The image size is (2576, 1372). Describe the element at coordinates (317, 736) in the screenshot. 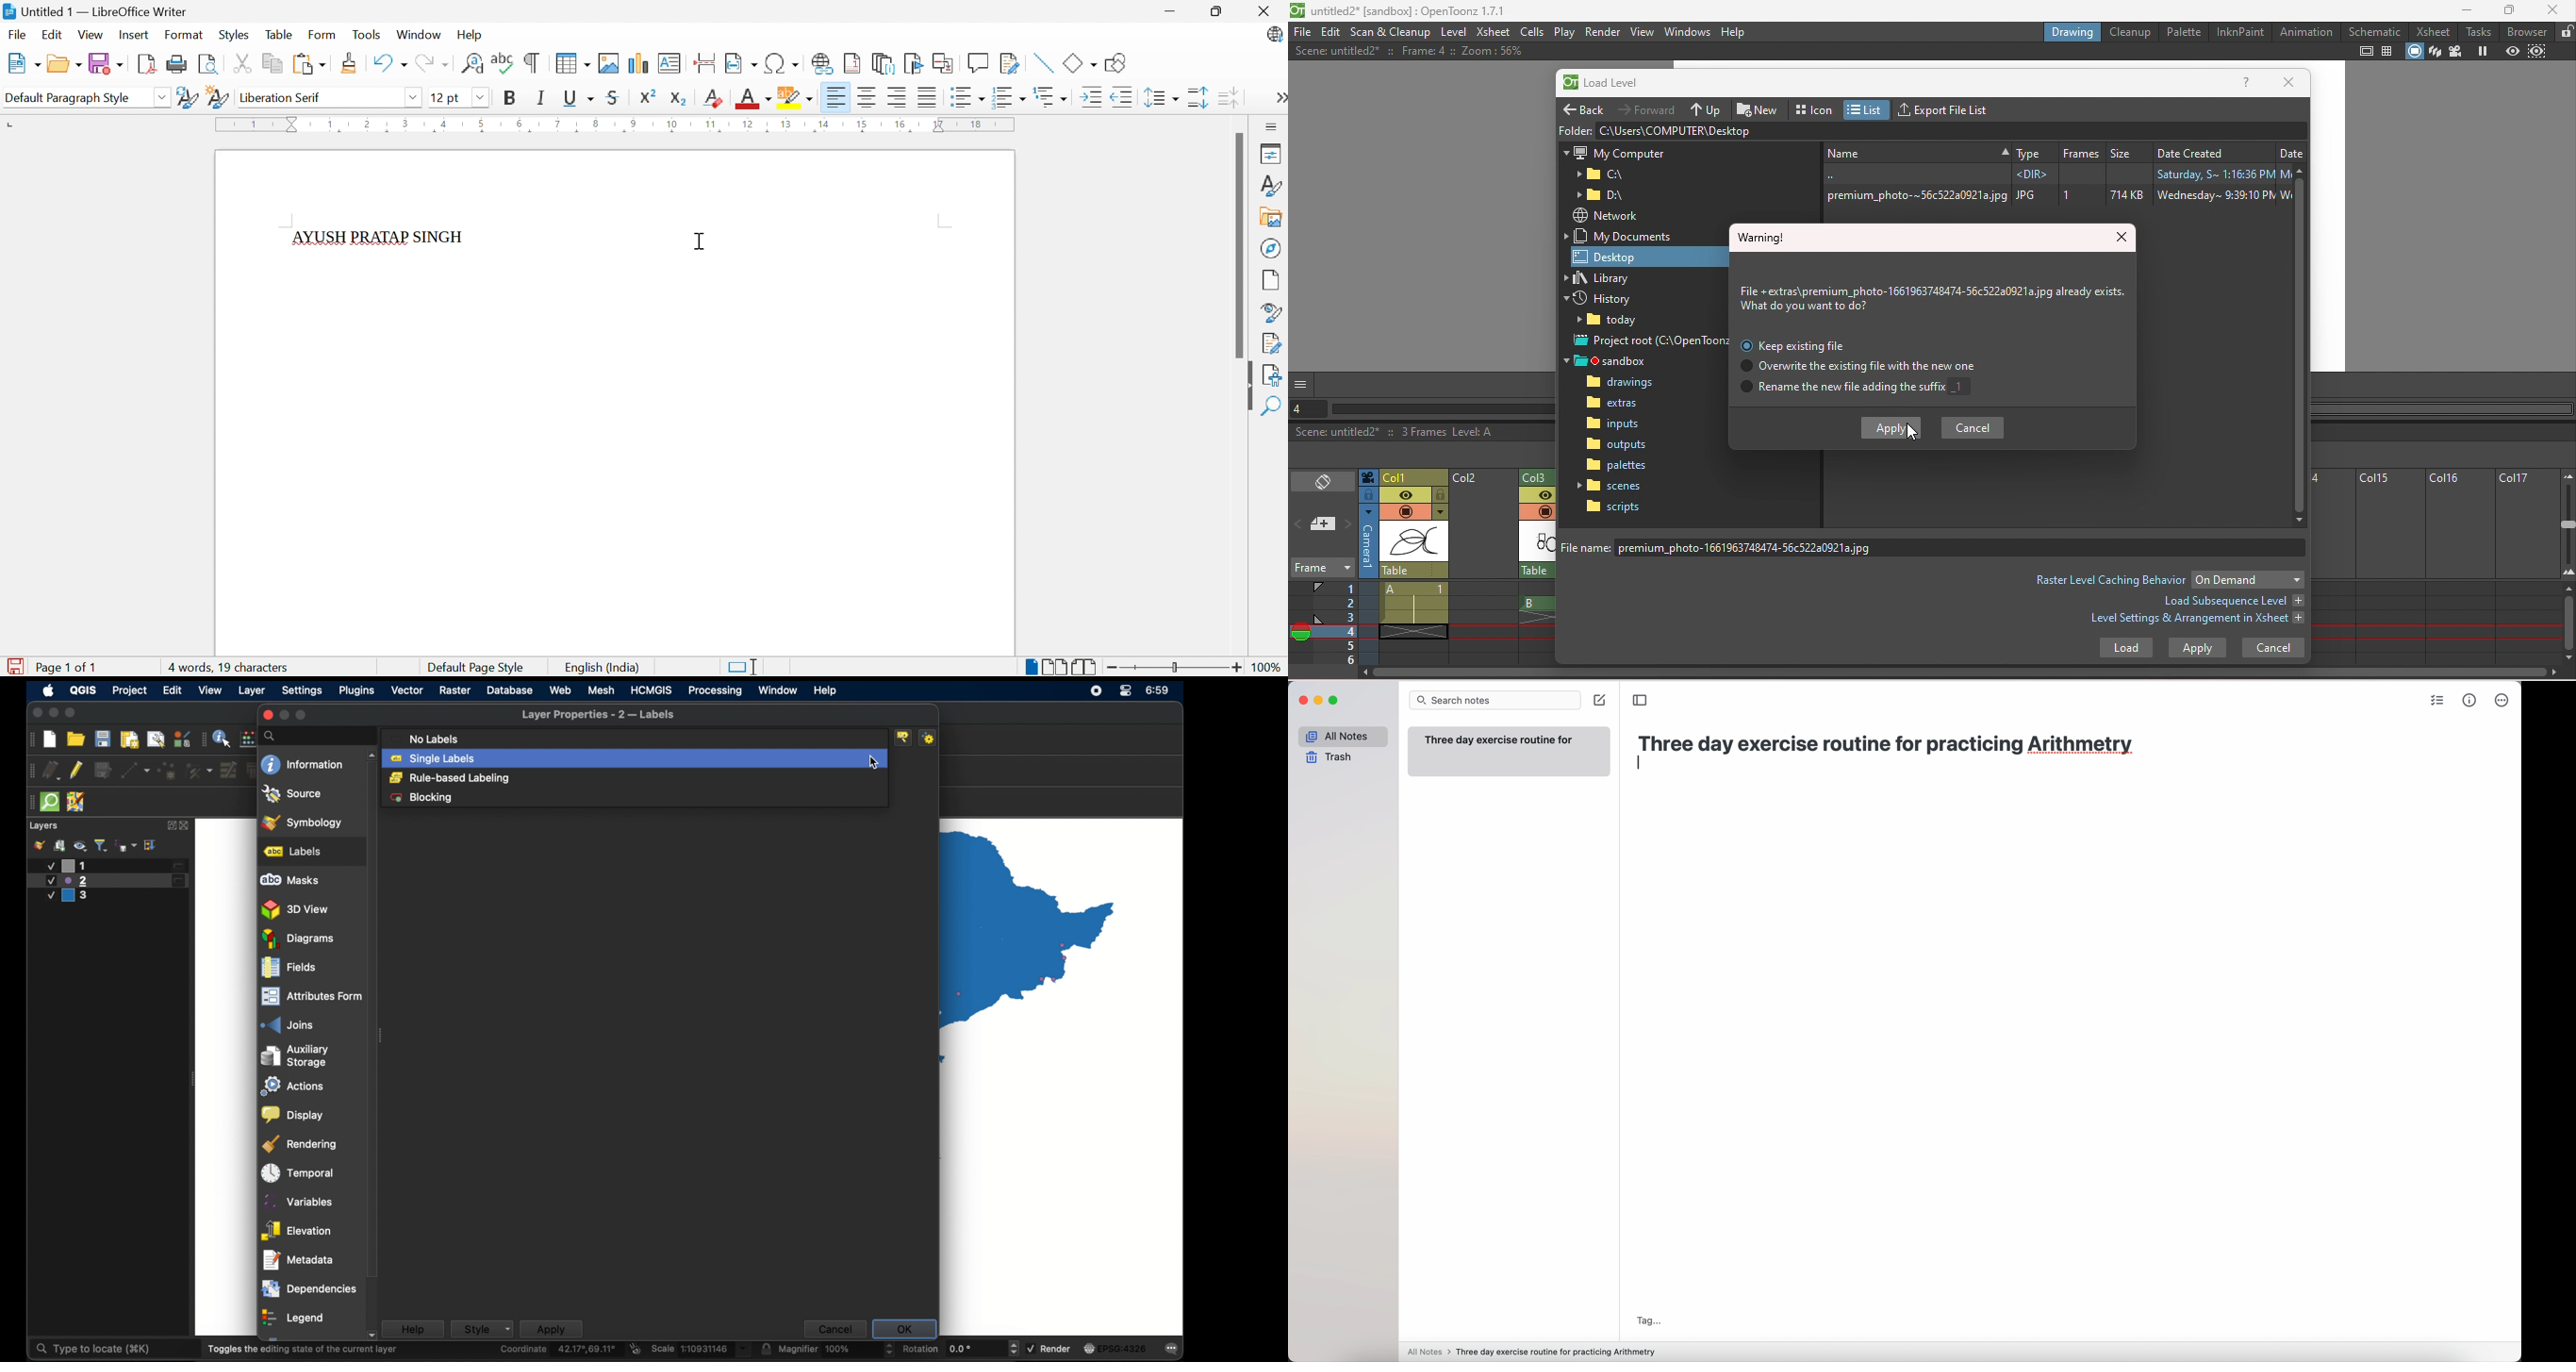

I see `search bar` at that location.